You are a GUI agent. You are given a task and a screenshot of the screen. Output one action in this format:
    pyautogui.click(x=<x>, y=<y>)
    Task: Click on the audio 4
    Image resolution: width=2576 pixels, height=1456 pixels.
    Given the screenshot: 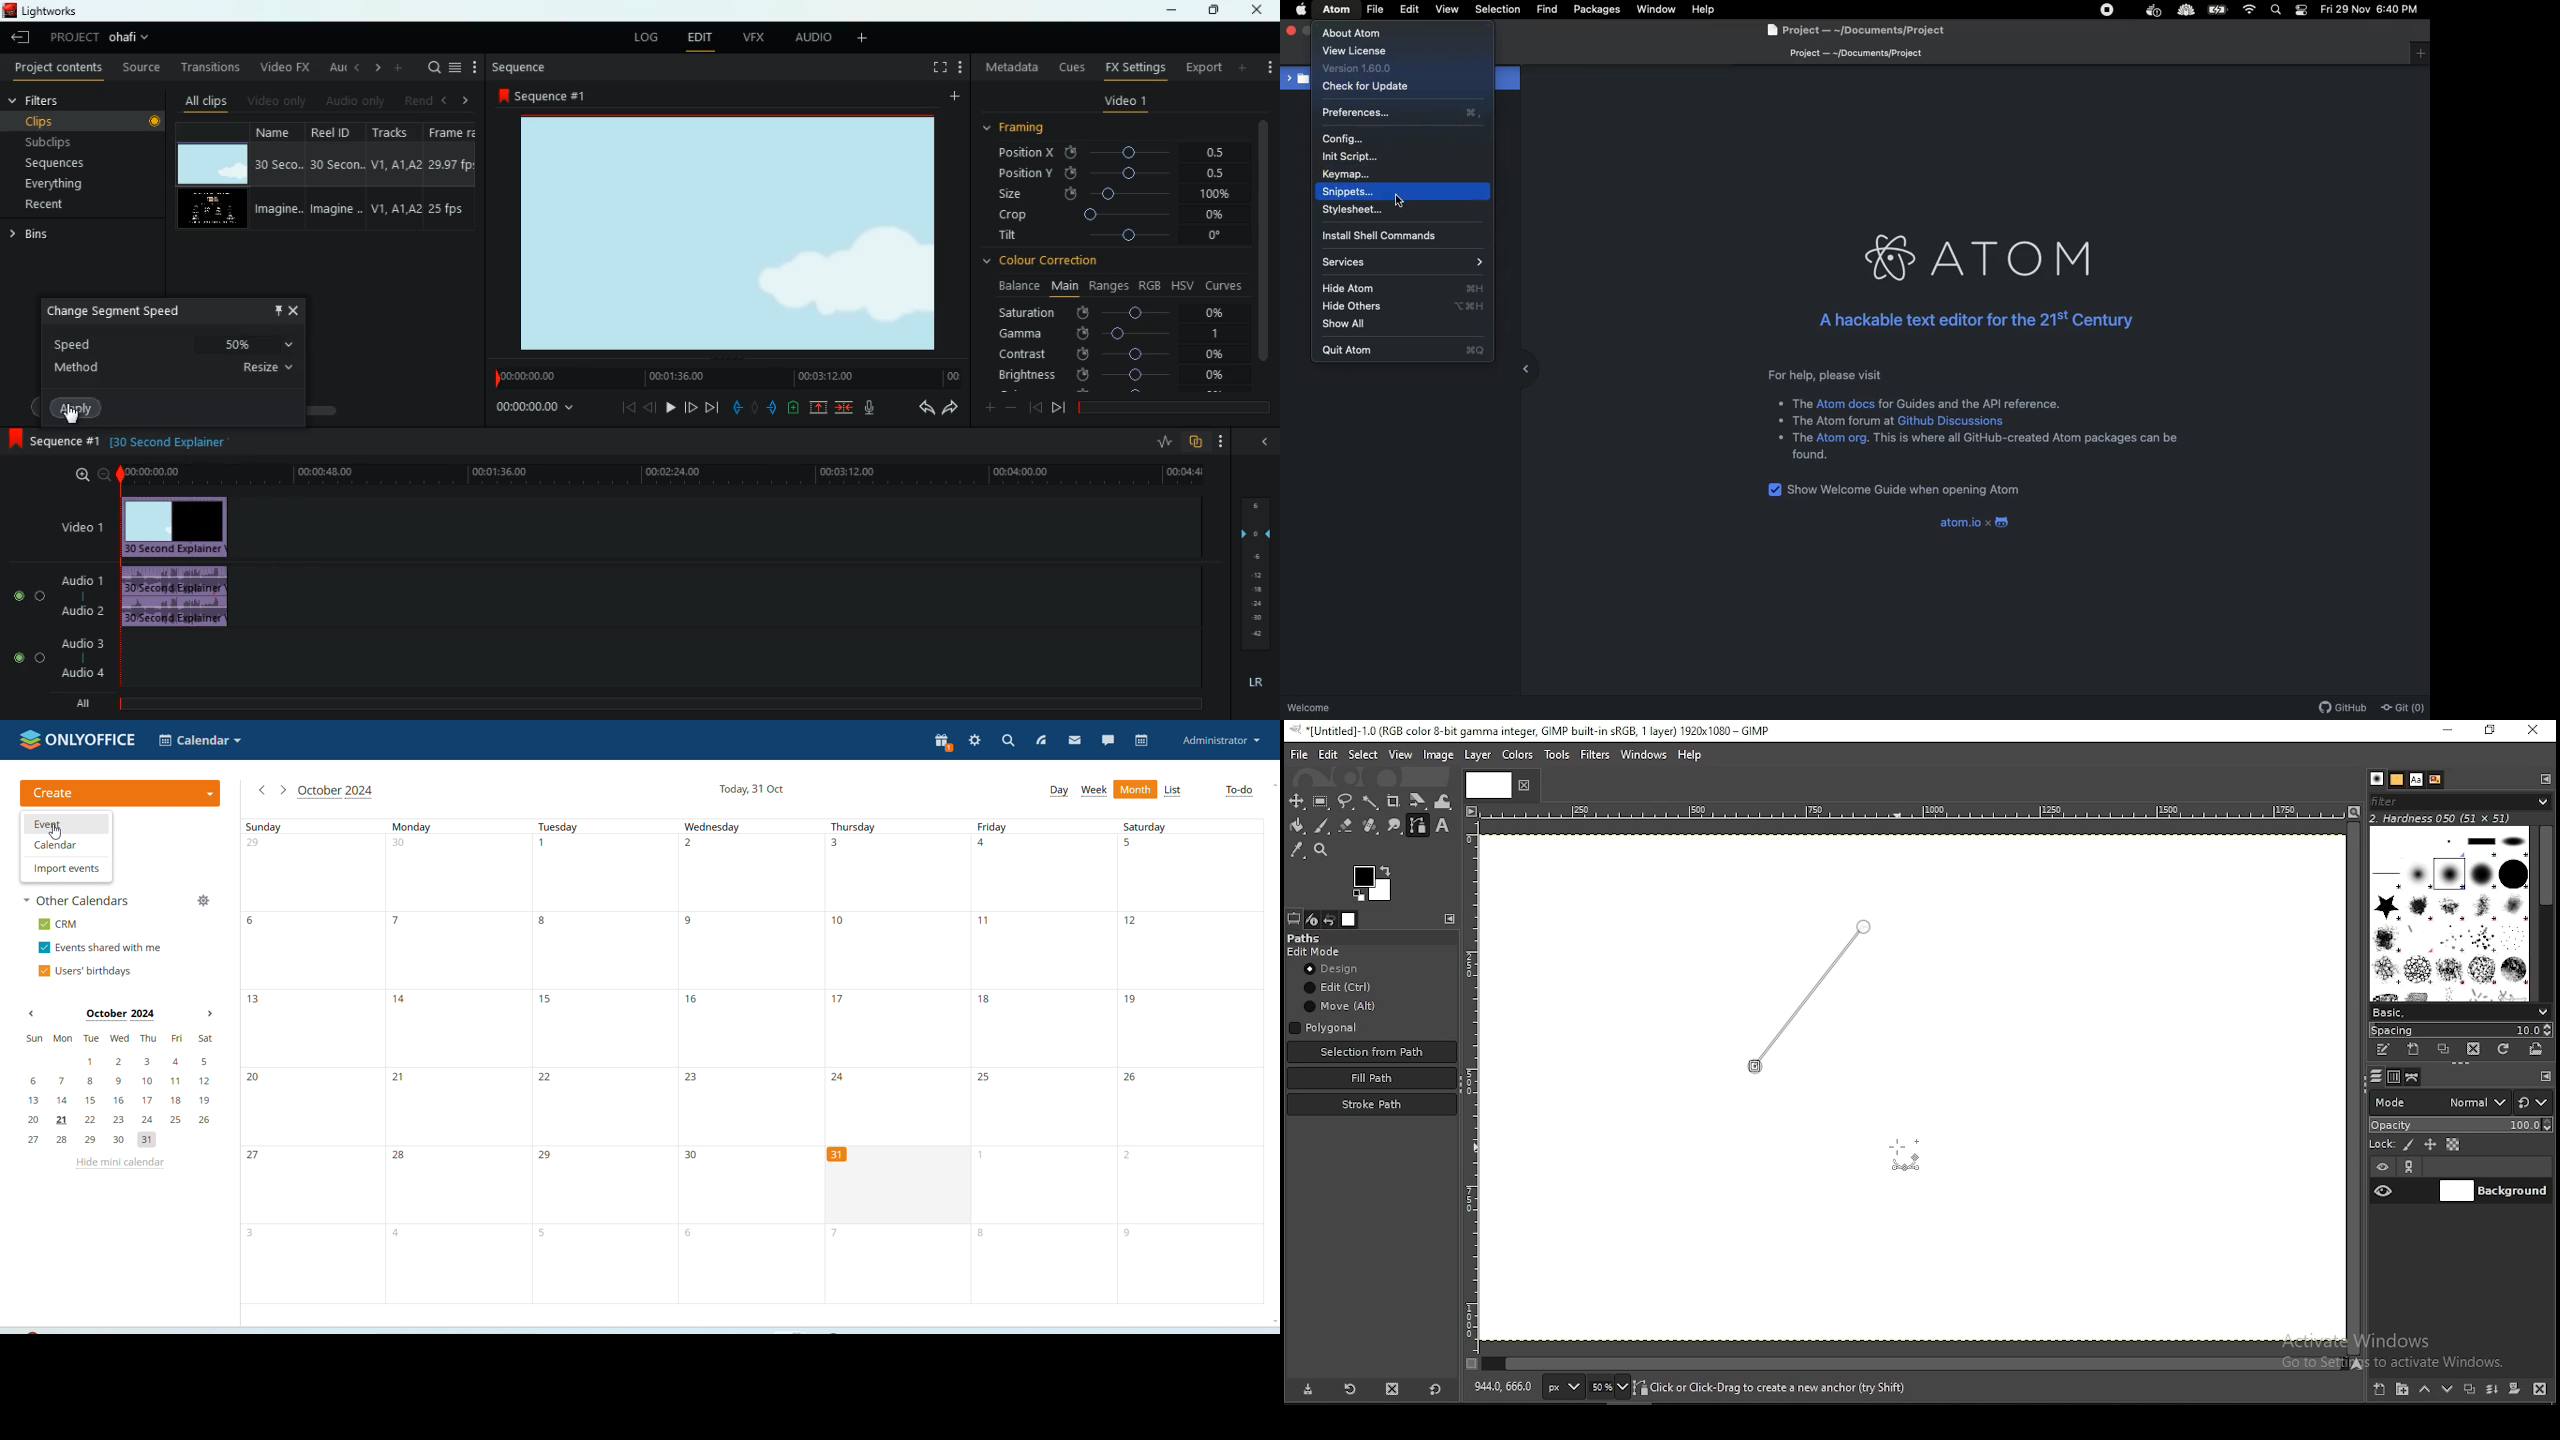 What is the action you would take?
    pyautogui.click(x=82, y=672)
    